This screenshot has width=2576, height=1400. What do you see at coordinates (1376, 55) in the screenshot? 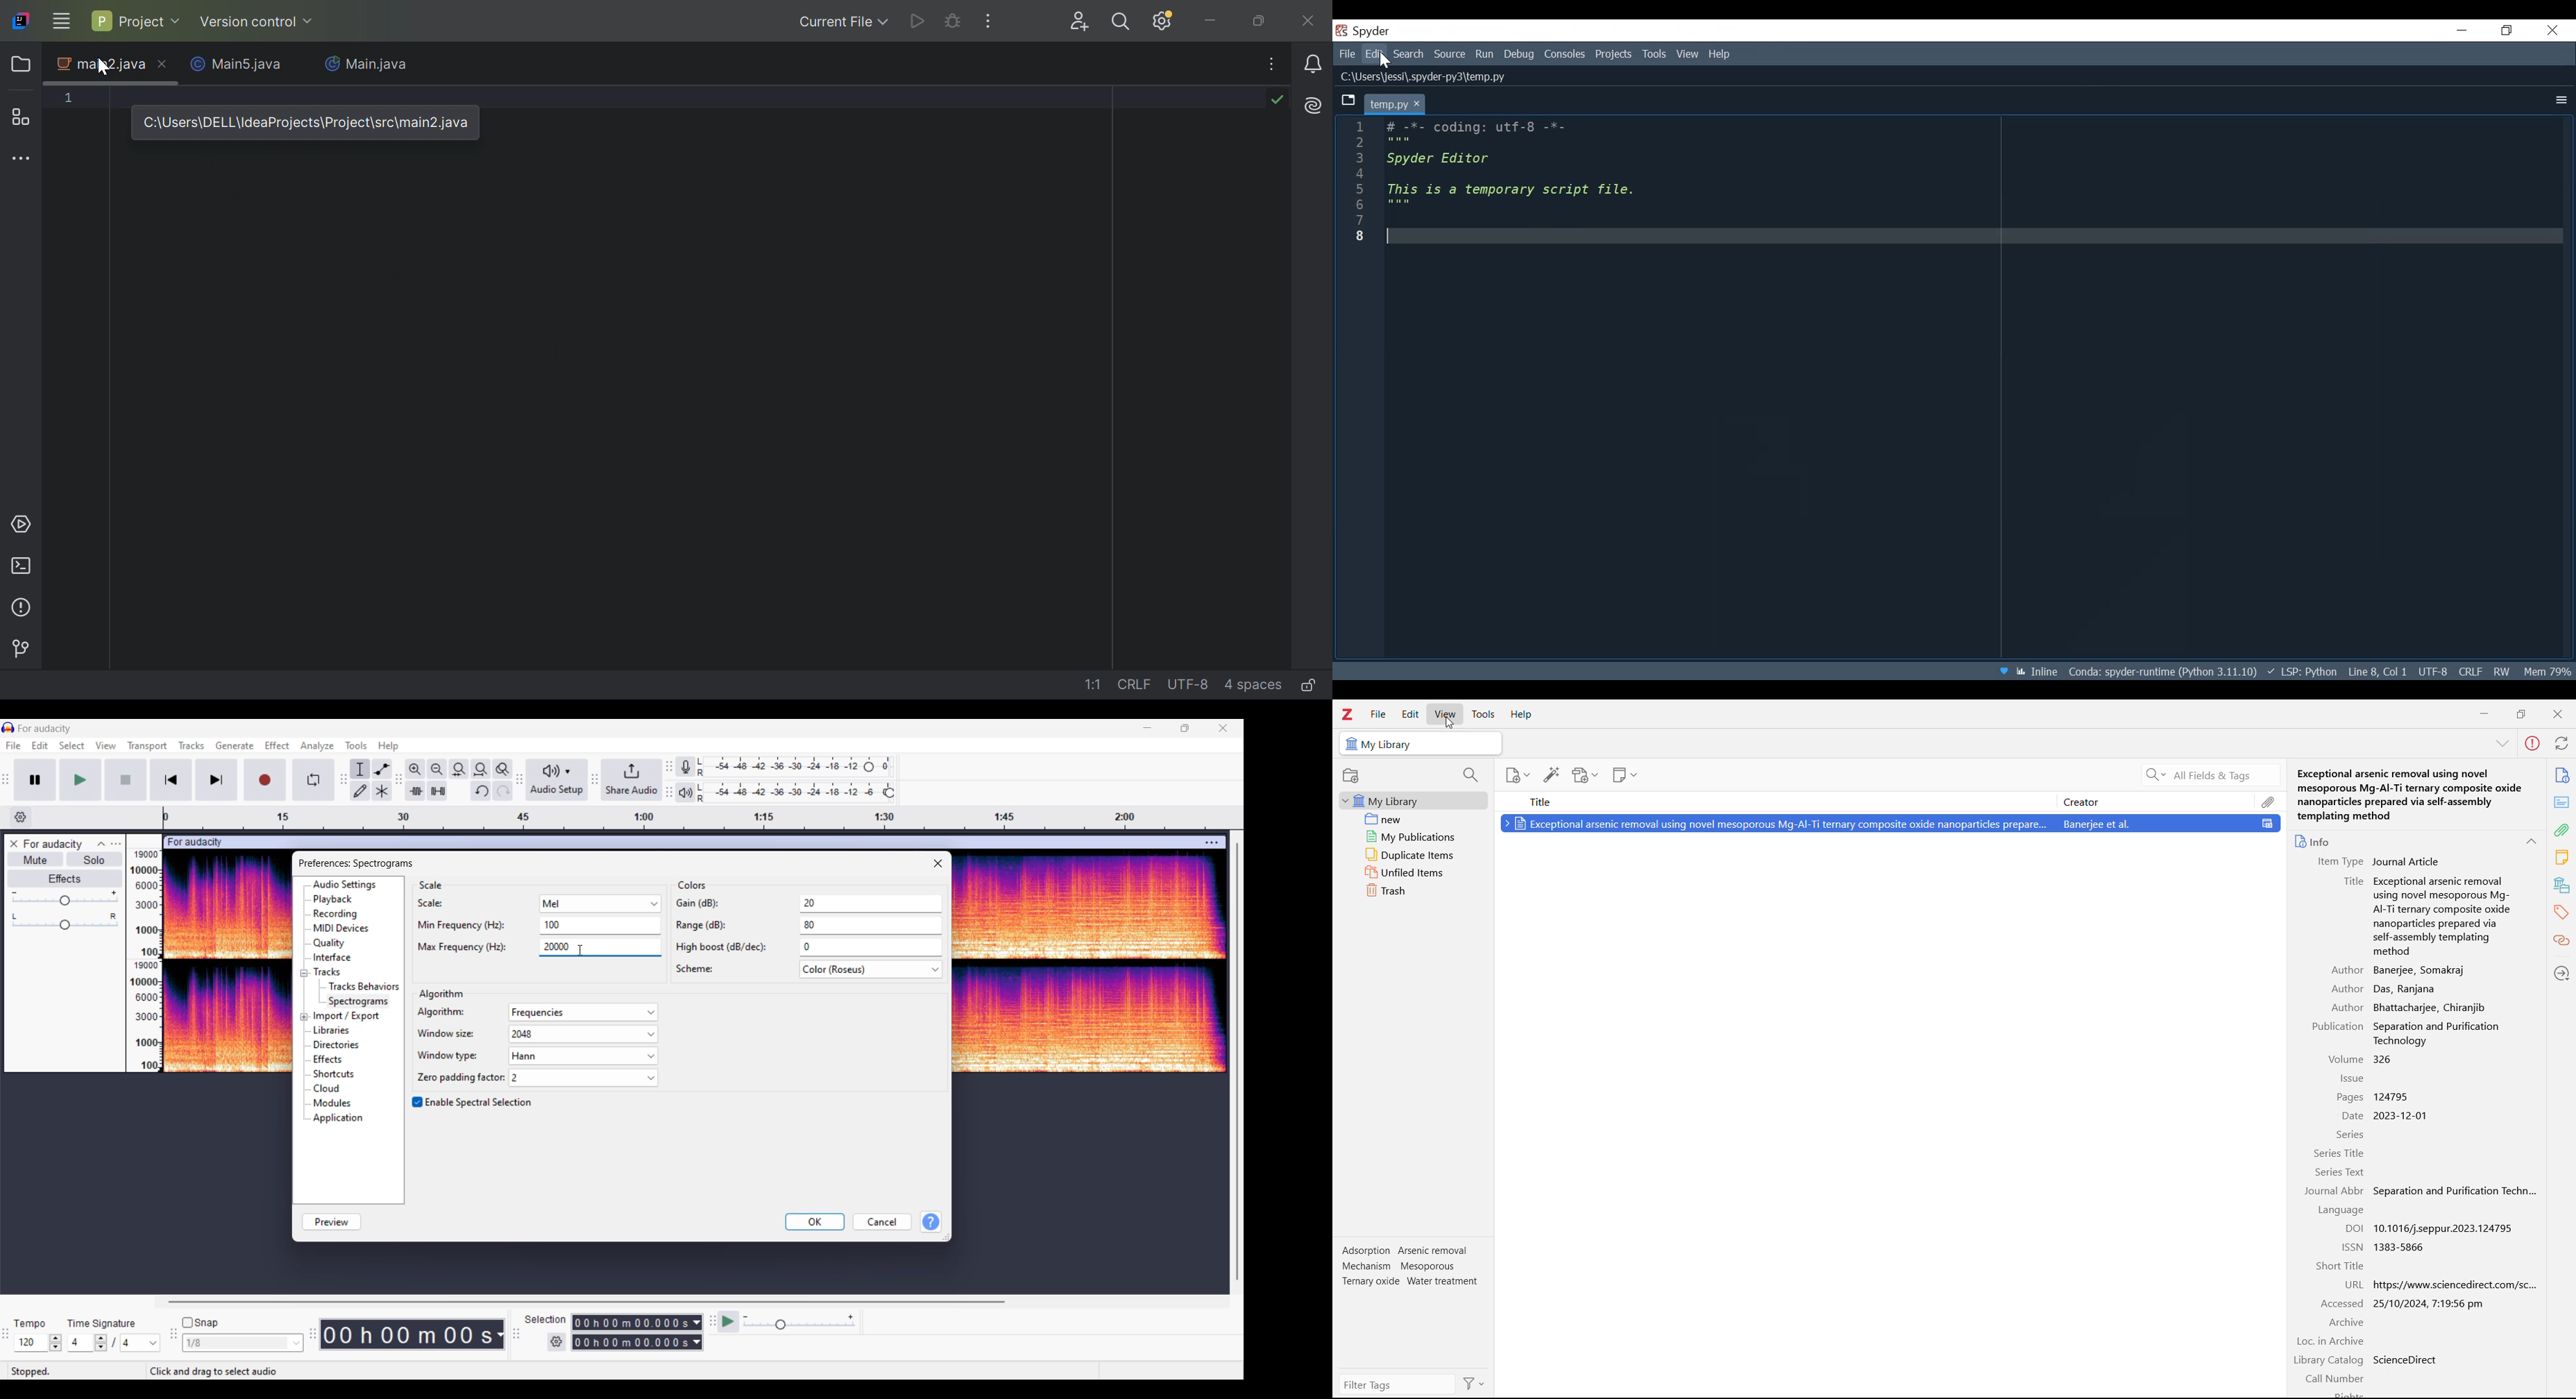
I see `Edit` at bounding box center [1376, 55].